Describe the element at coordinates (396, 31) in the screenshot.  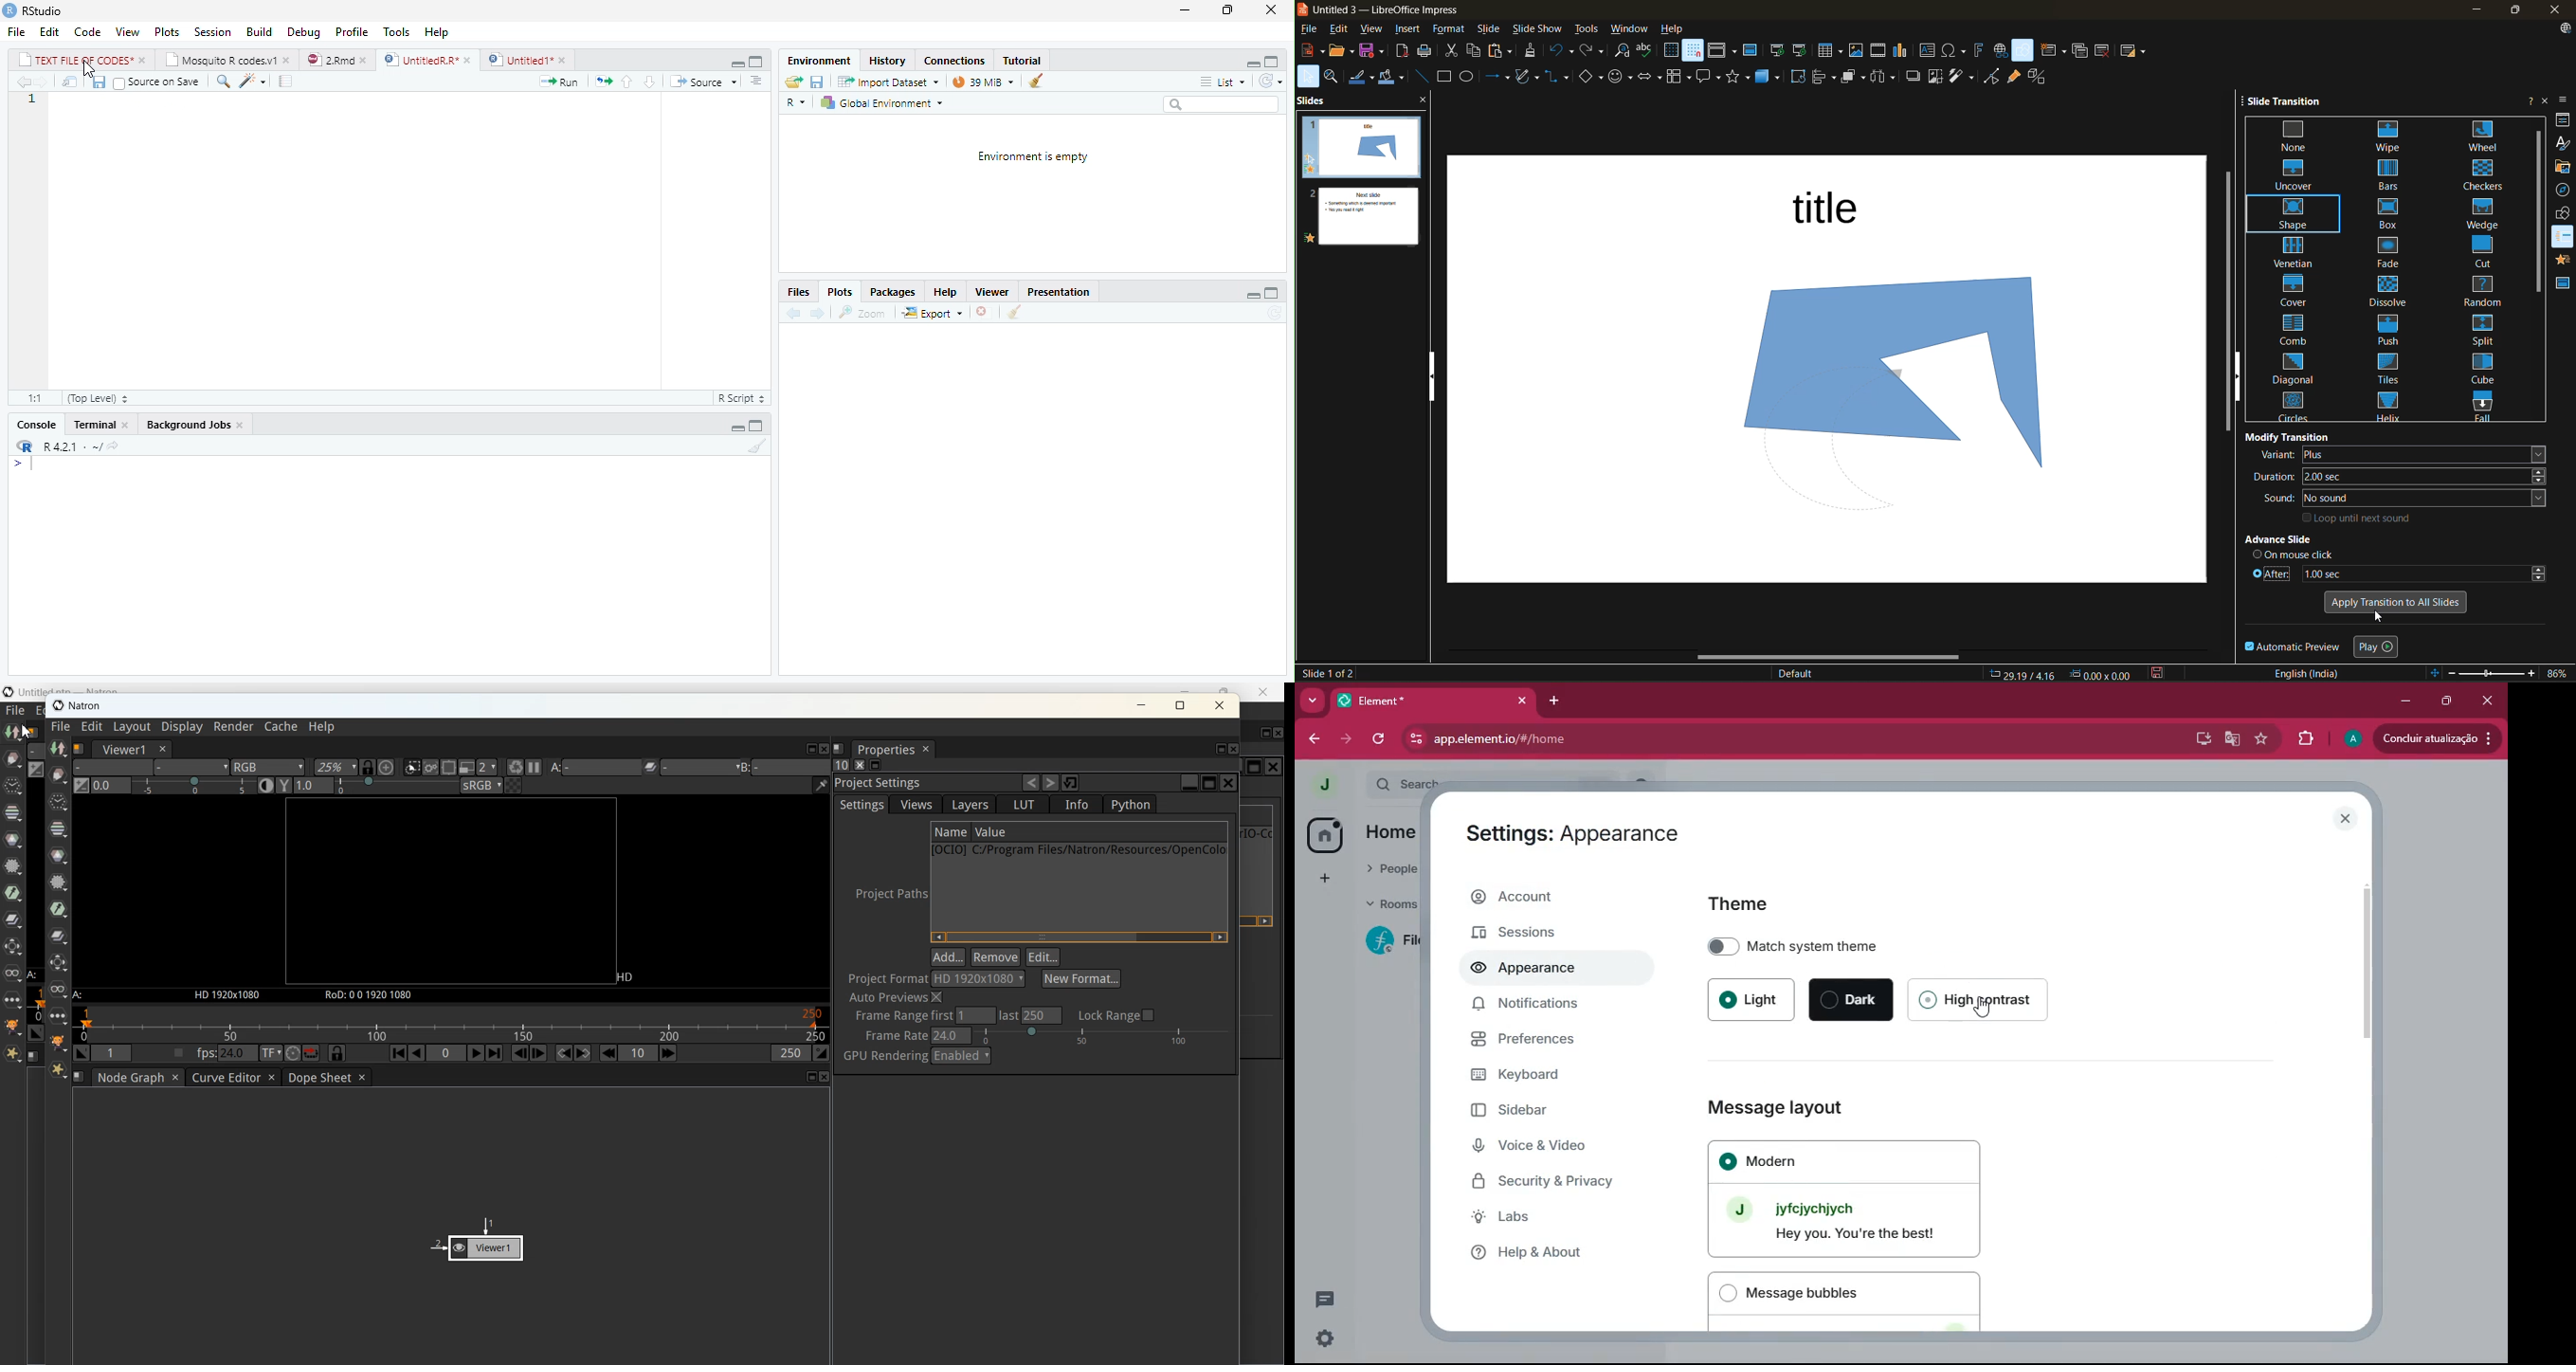
I see `Tools` at that location.